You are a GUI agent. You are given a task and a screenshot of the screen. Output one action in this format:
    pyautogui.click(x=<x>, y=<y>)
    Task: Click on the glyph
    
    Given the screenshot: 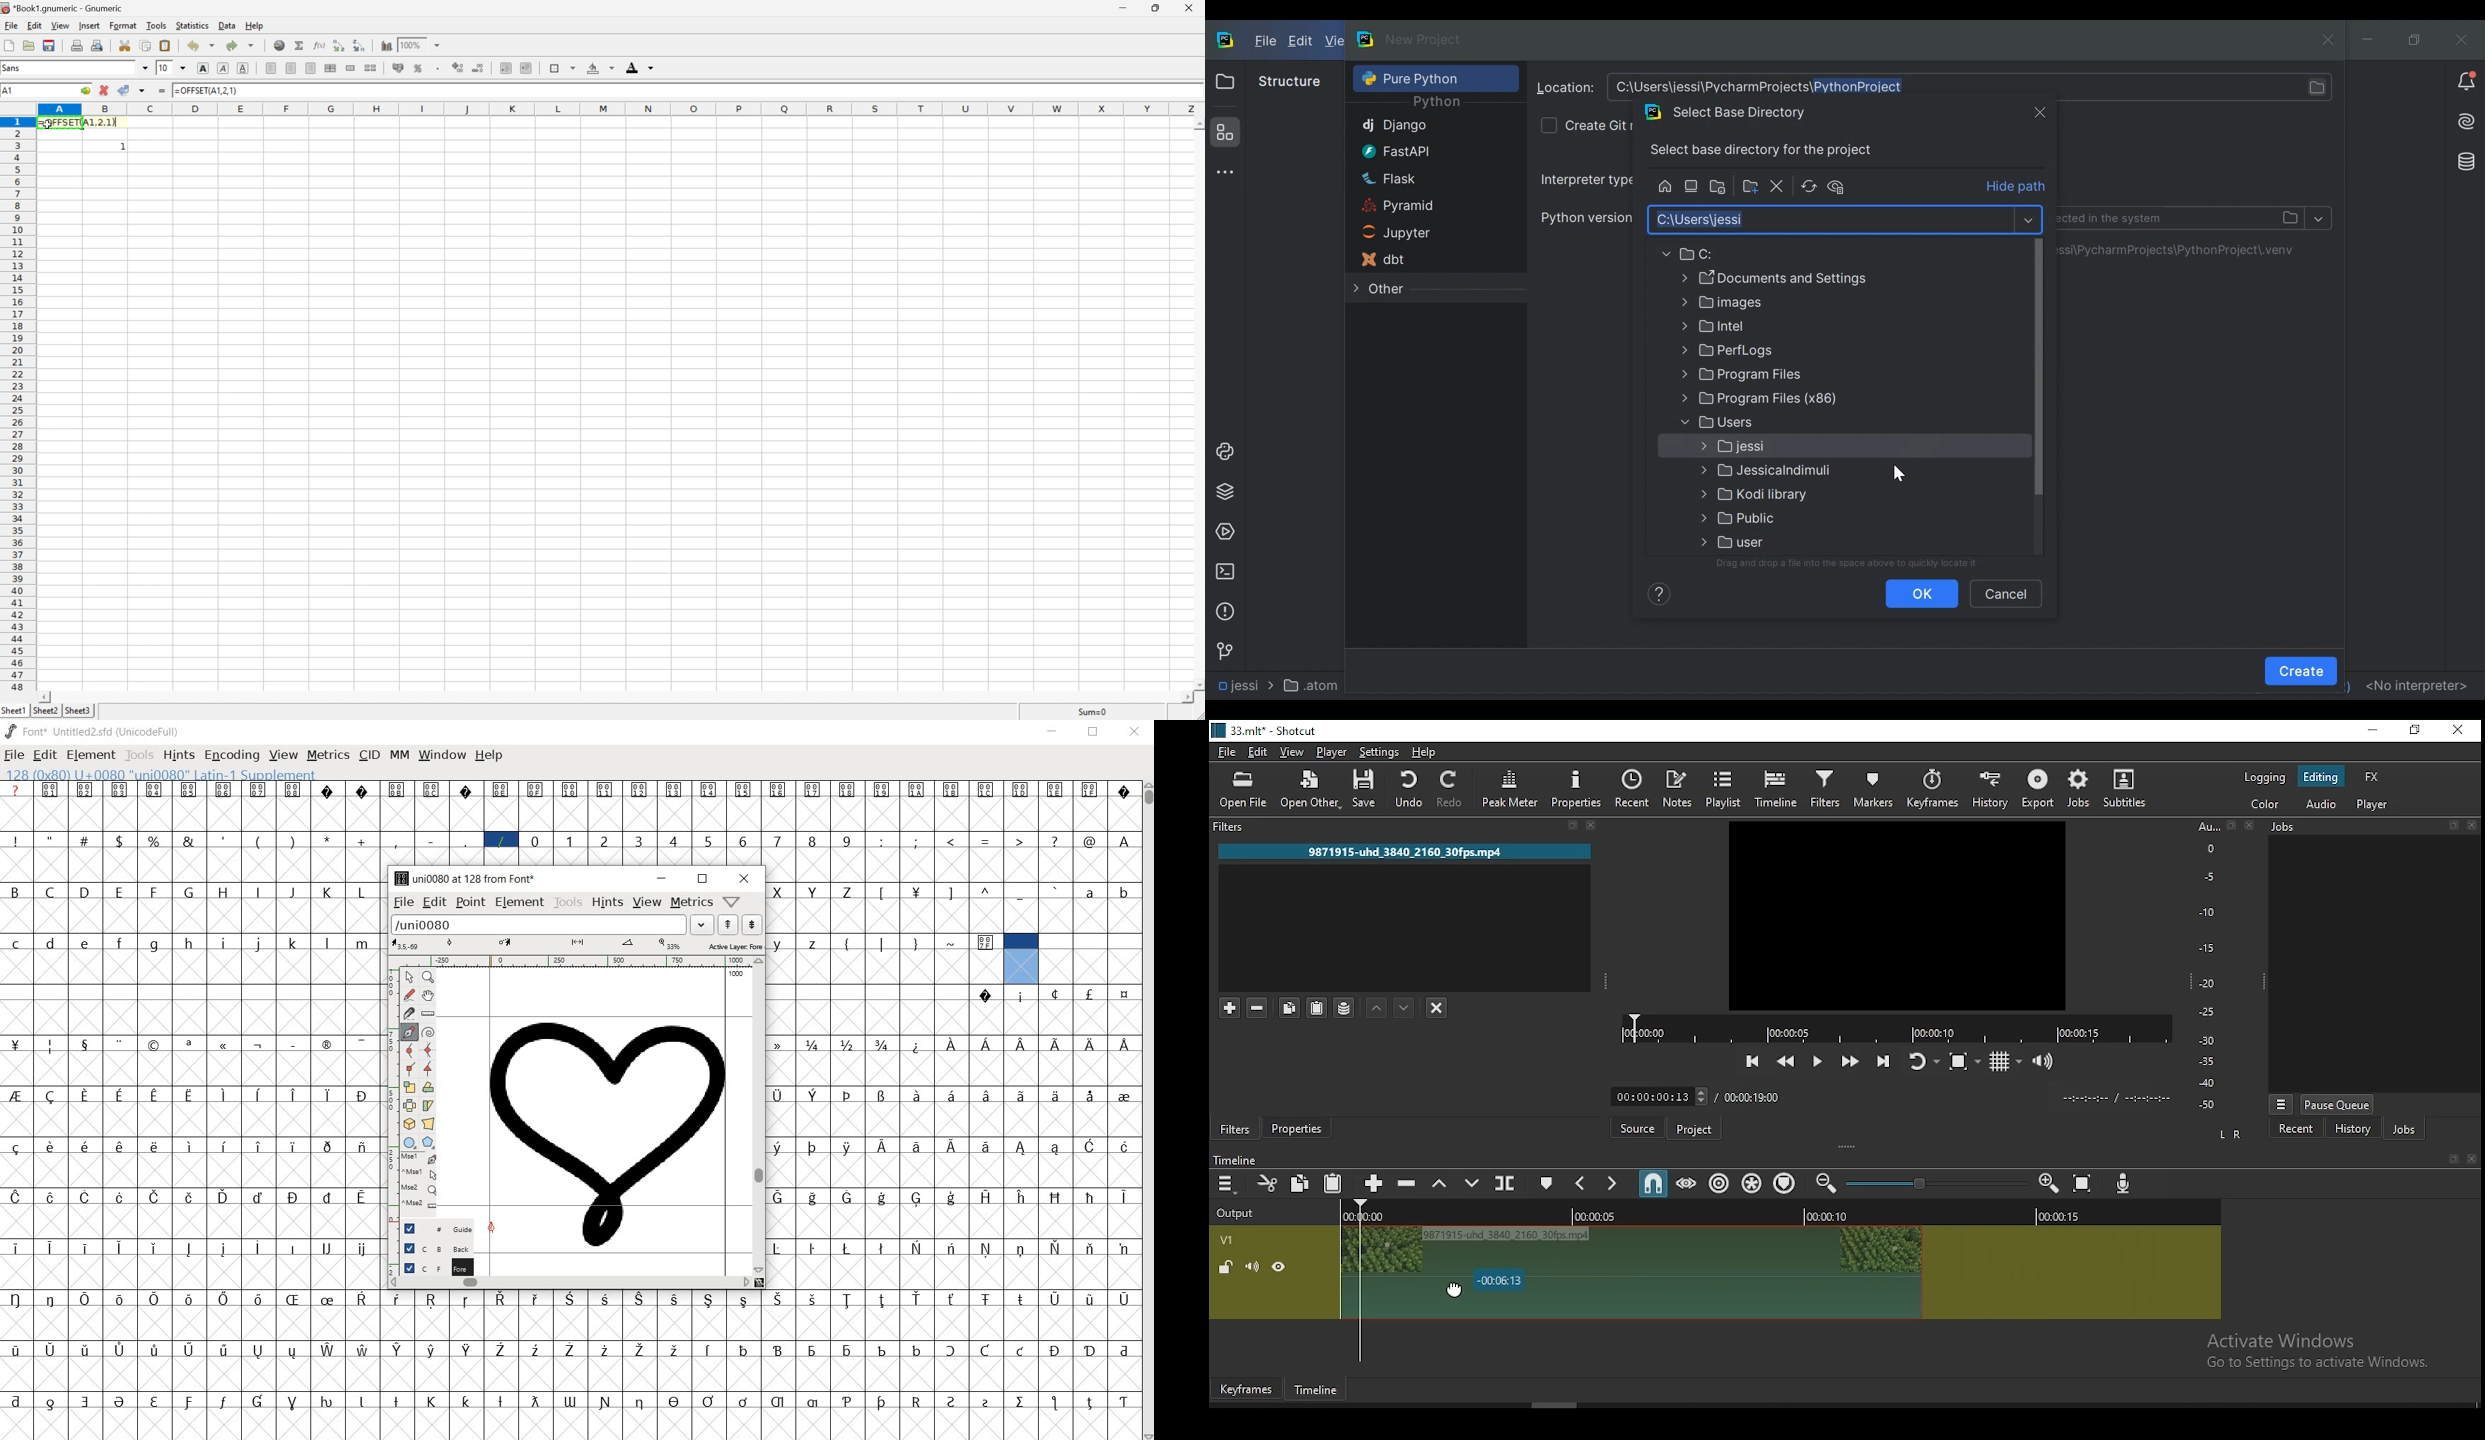 What is the action you would take?
    pyautogui.click(x=50, y=1198)
    